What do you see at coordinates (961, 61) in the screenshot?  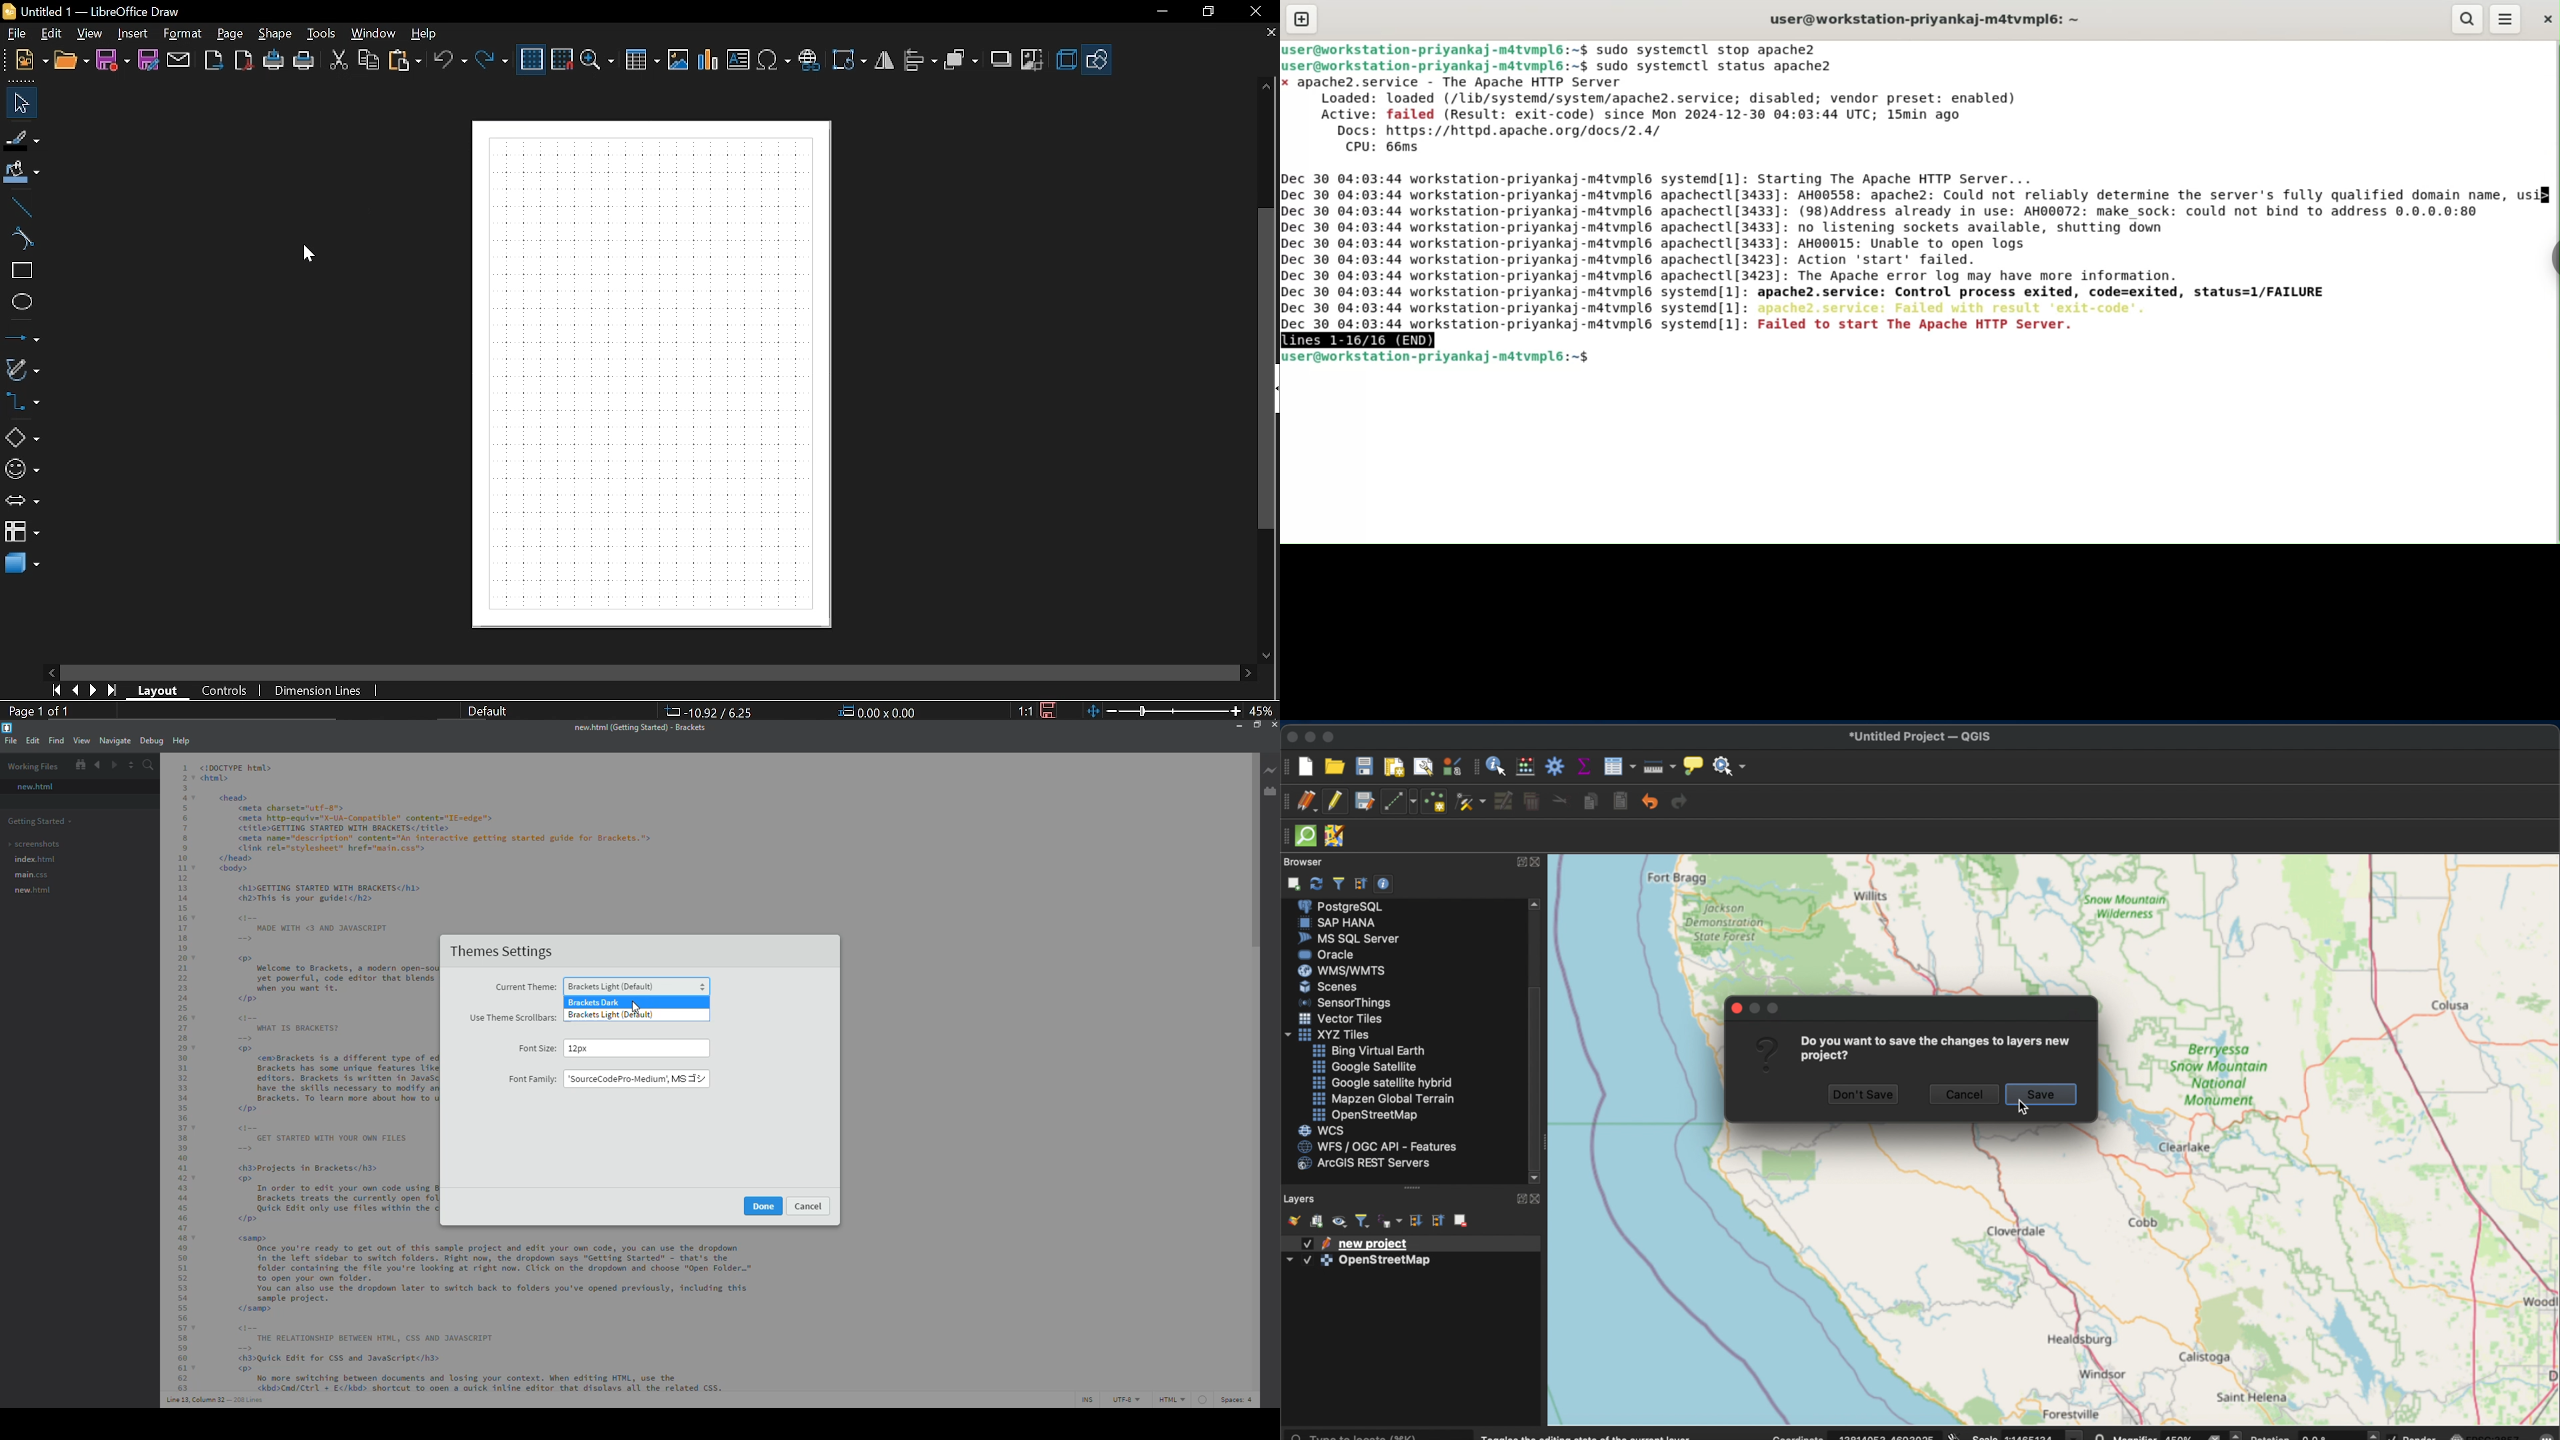 I see `Arrange` at bounding box center [961, 61].